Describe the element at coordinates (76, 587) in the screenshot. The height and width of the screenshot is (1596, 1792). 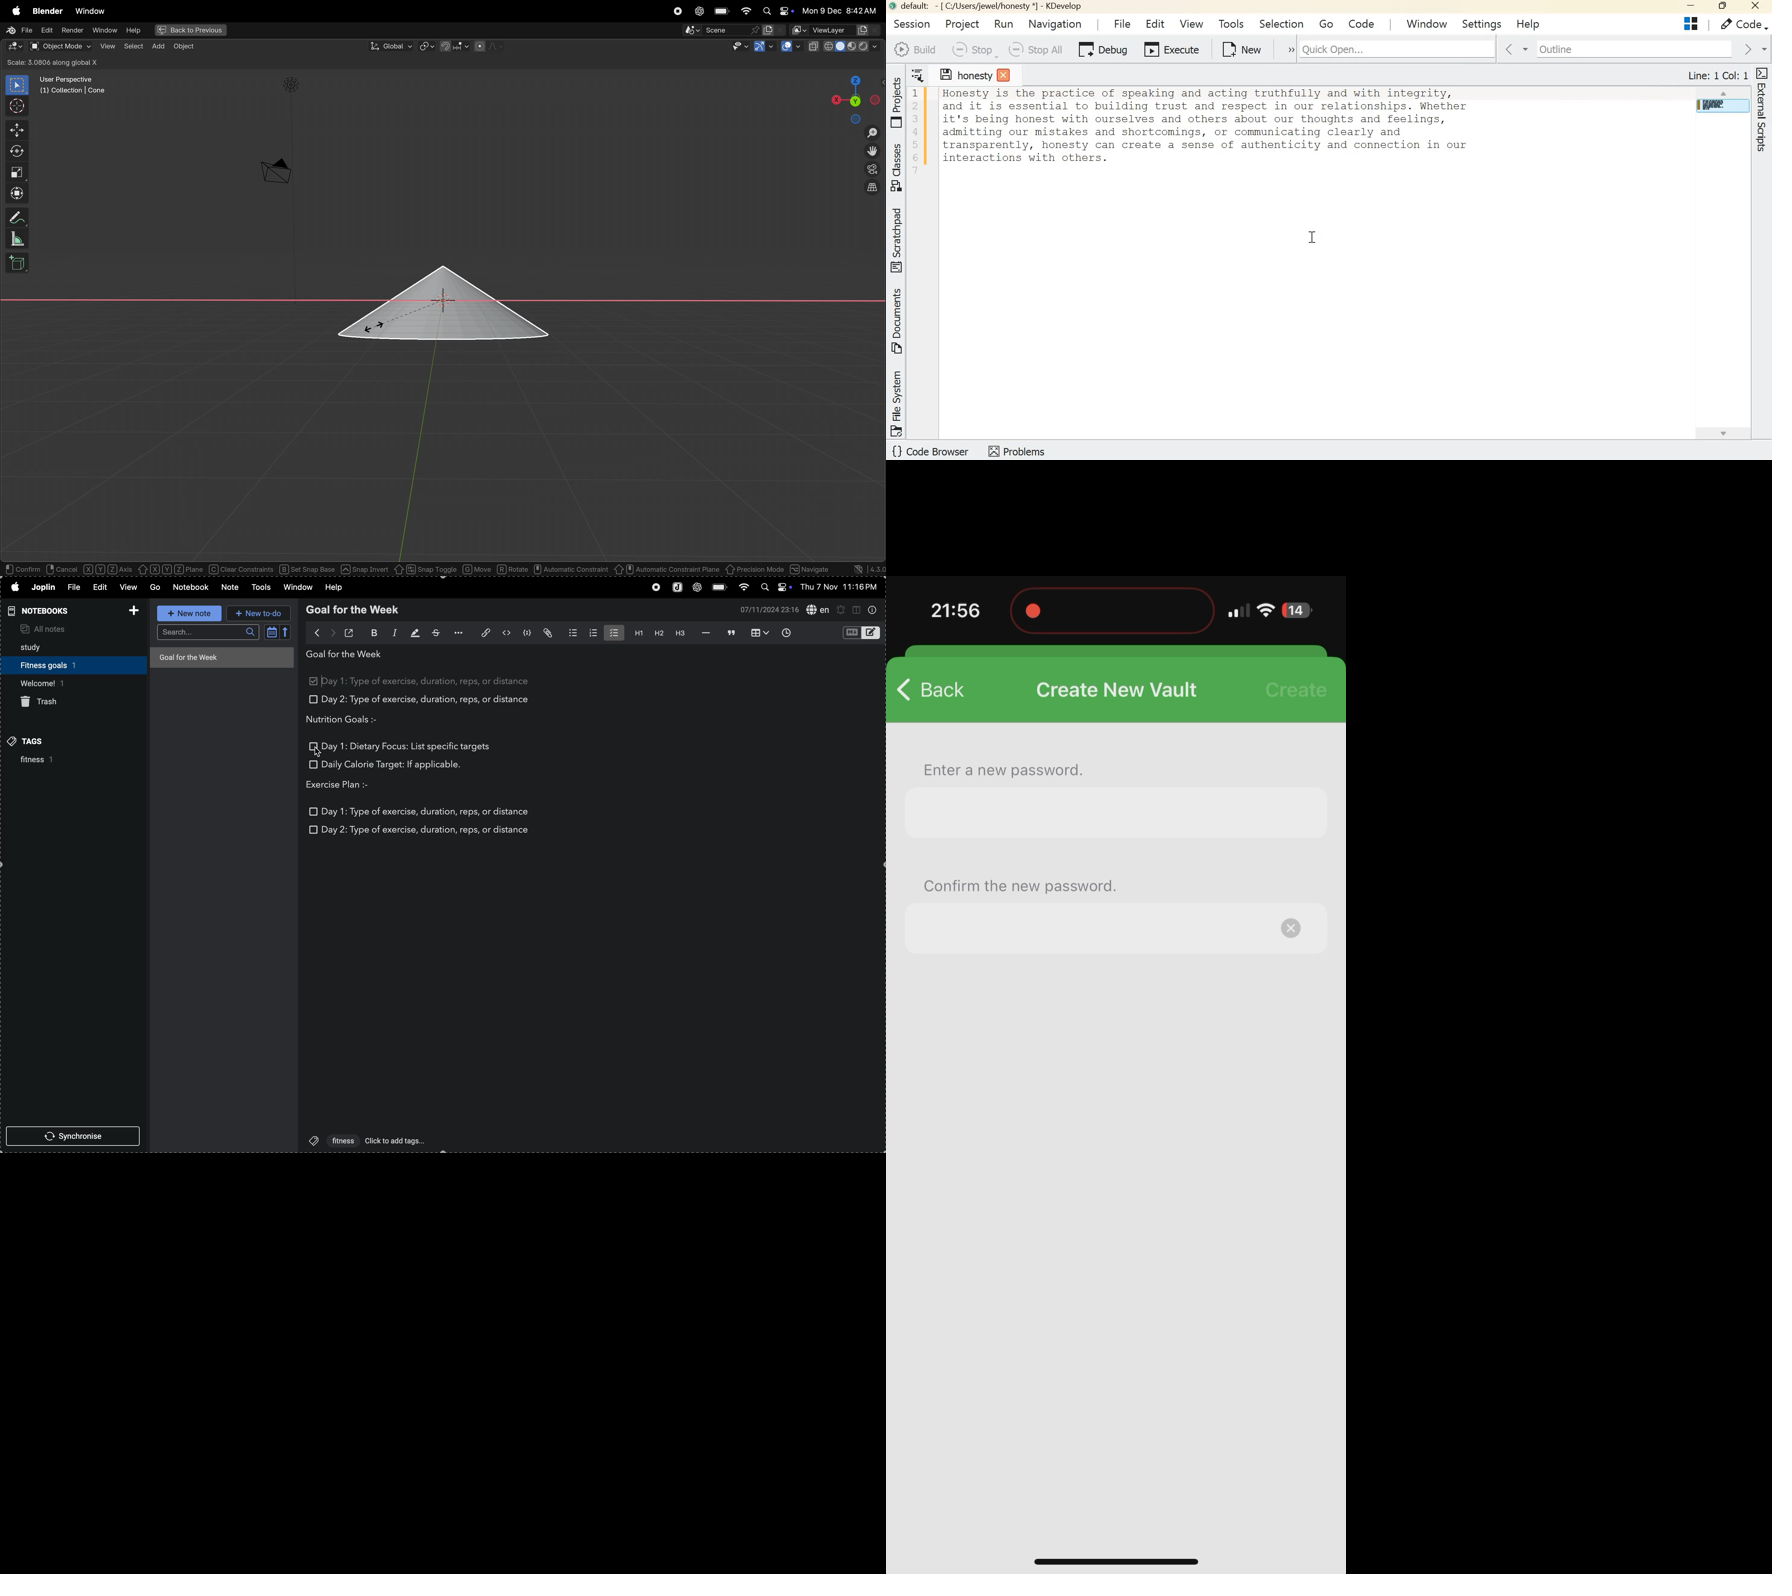
I see `file` at that location.